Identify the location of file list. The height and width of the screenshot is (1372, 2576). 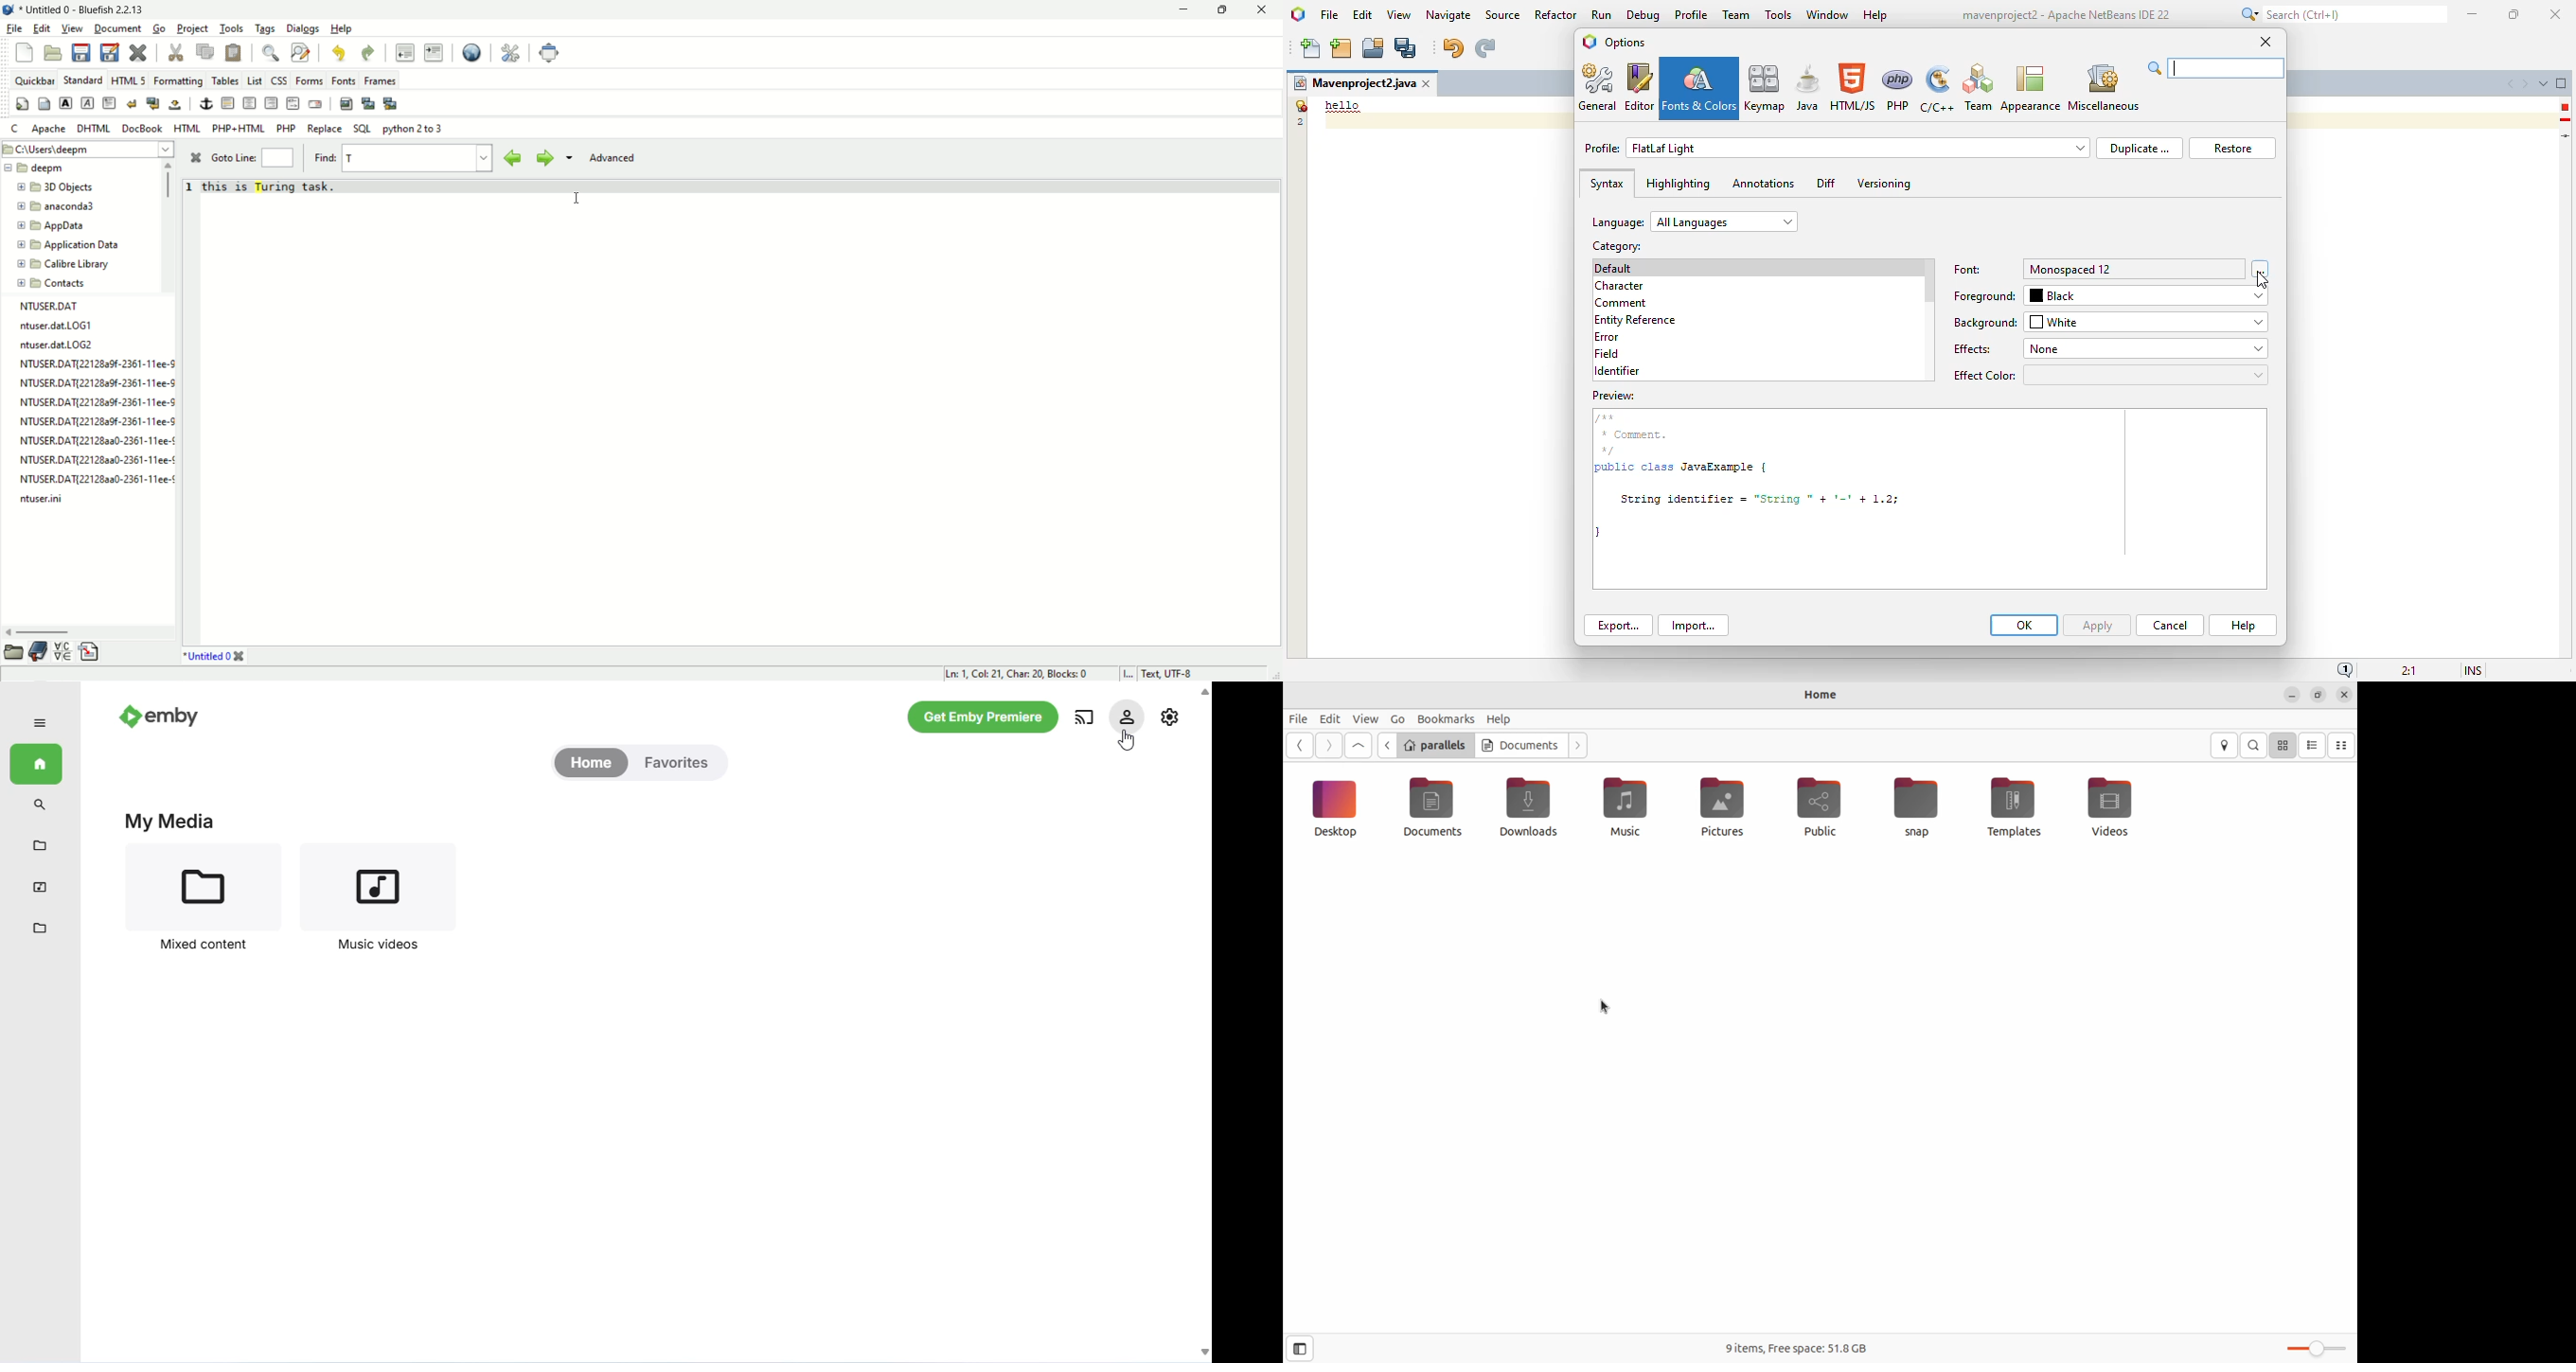
(93, 410).